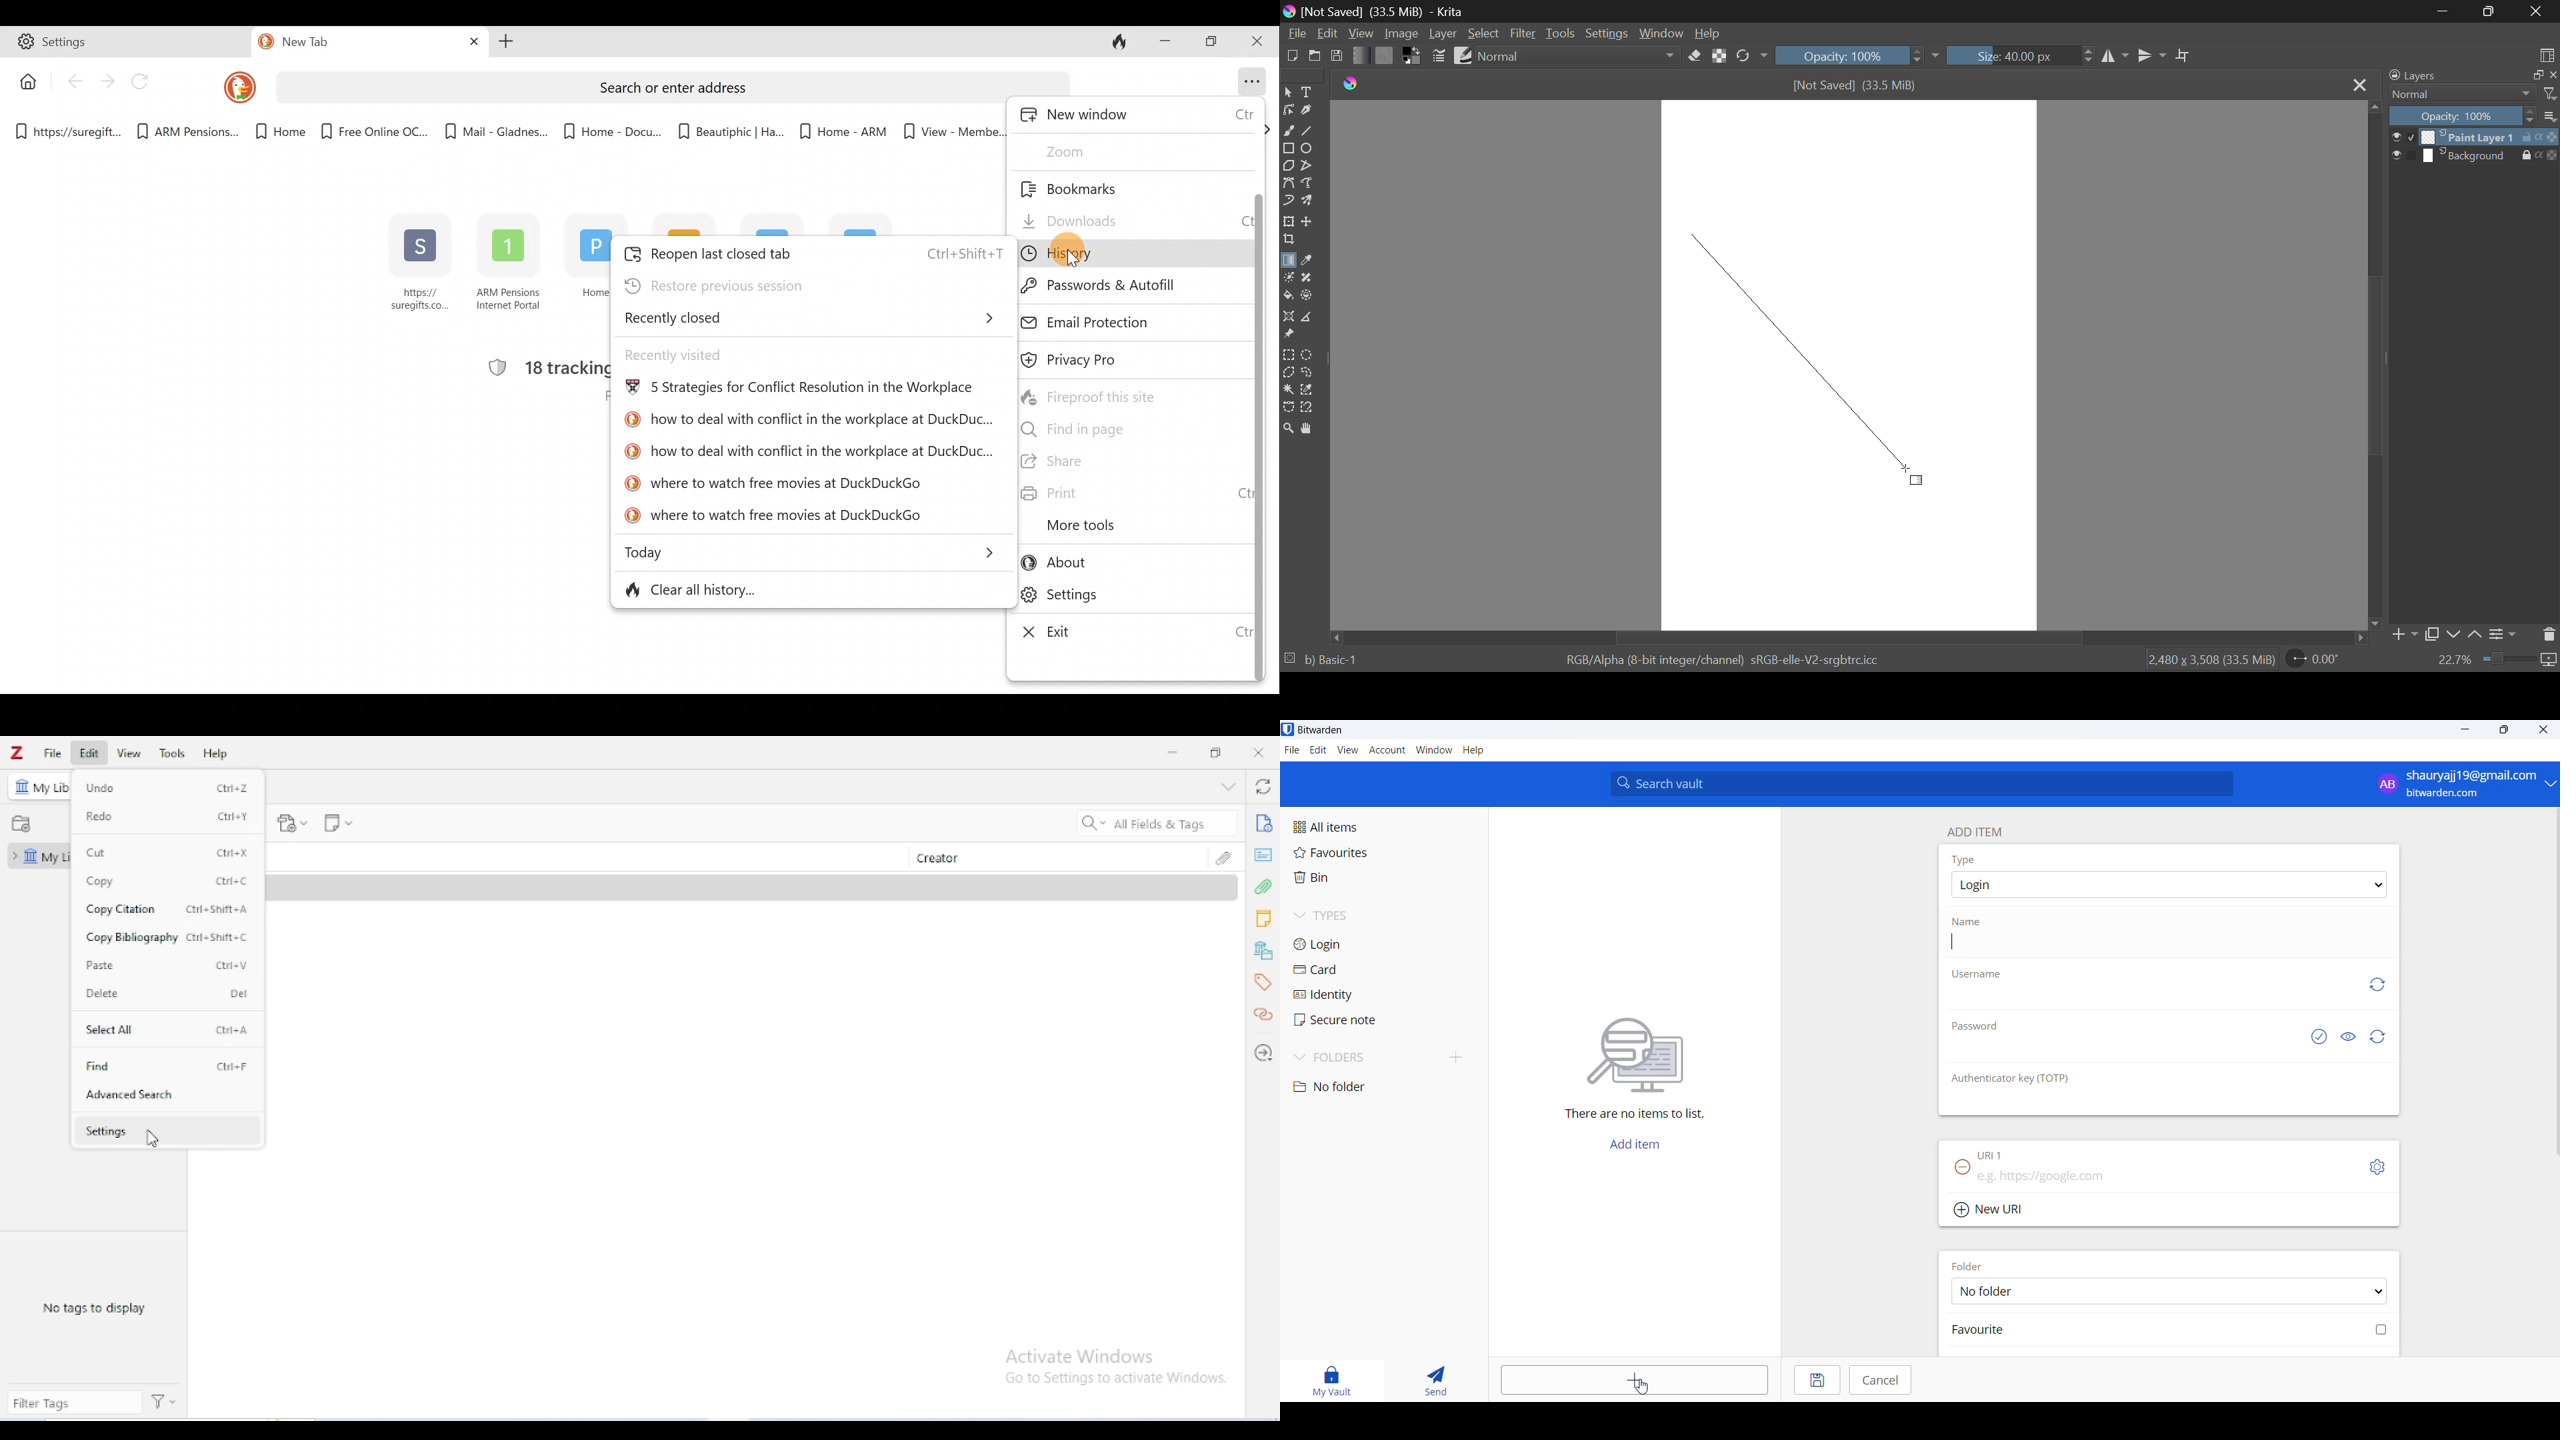 The width and height of the screenshot is (2576, 1456). I want to click on Select, so click(1483, 33).